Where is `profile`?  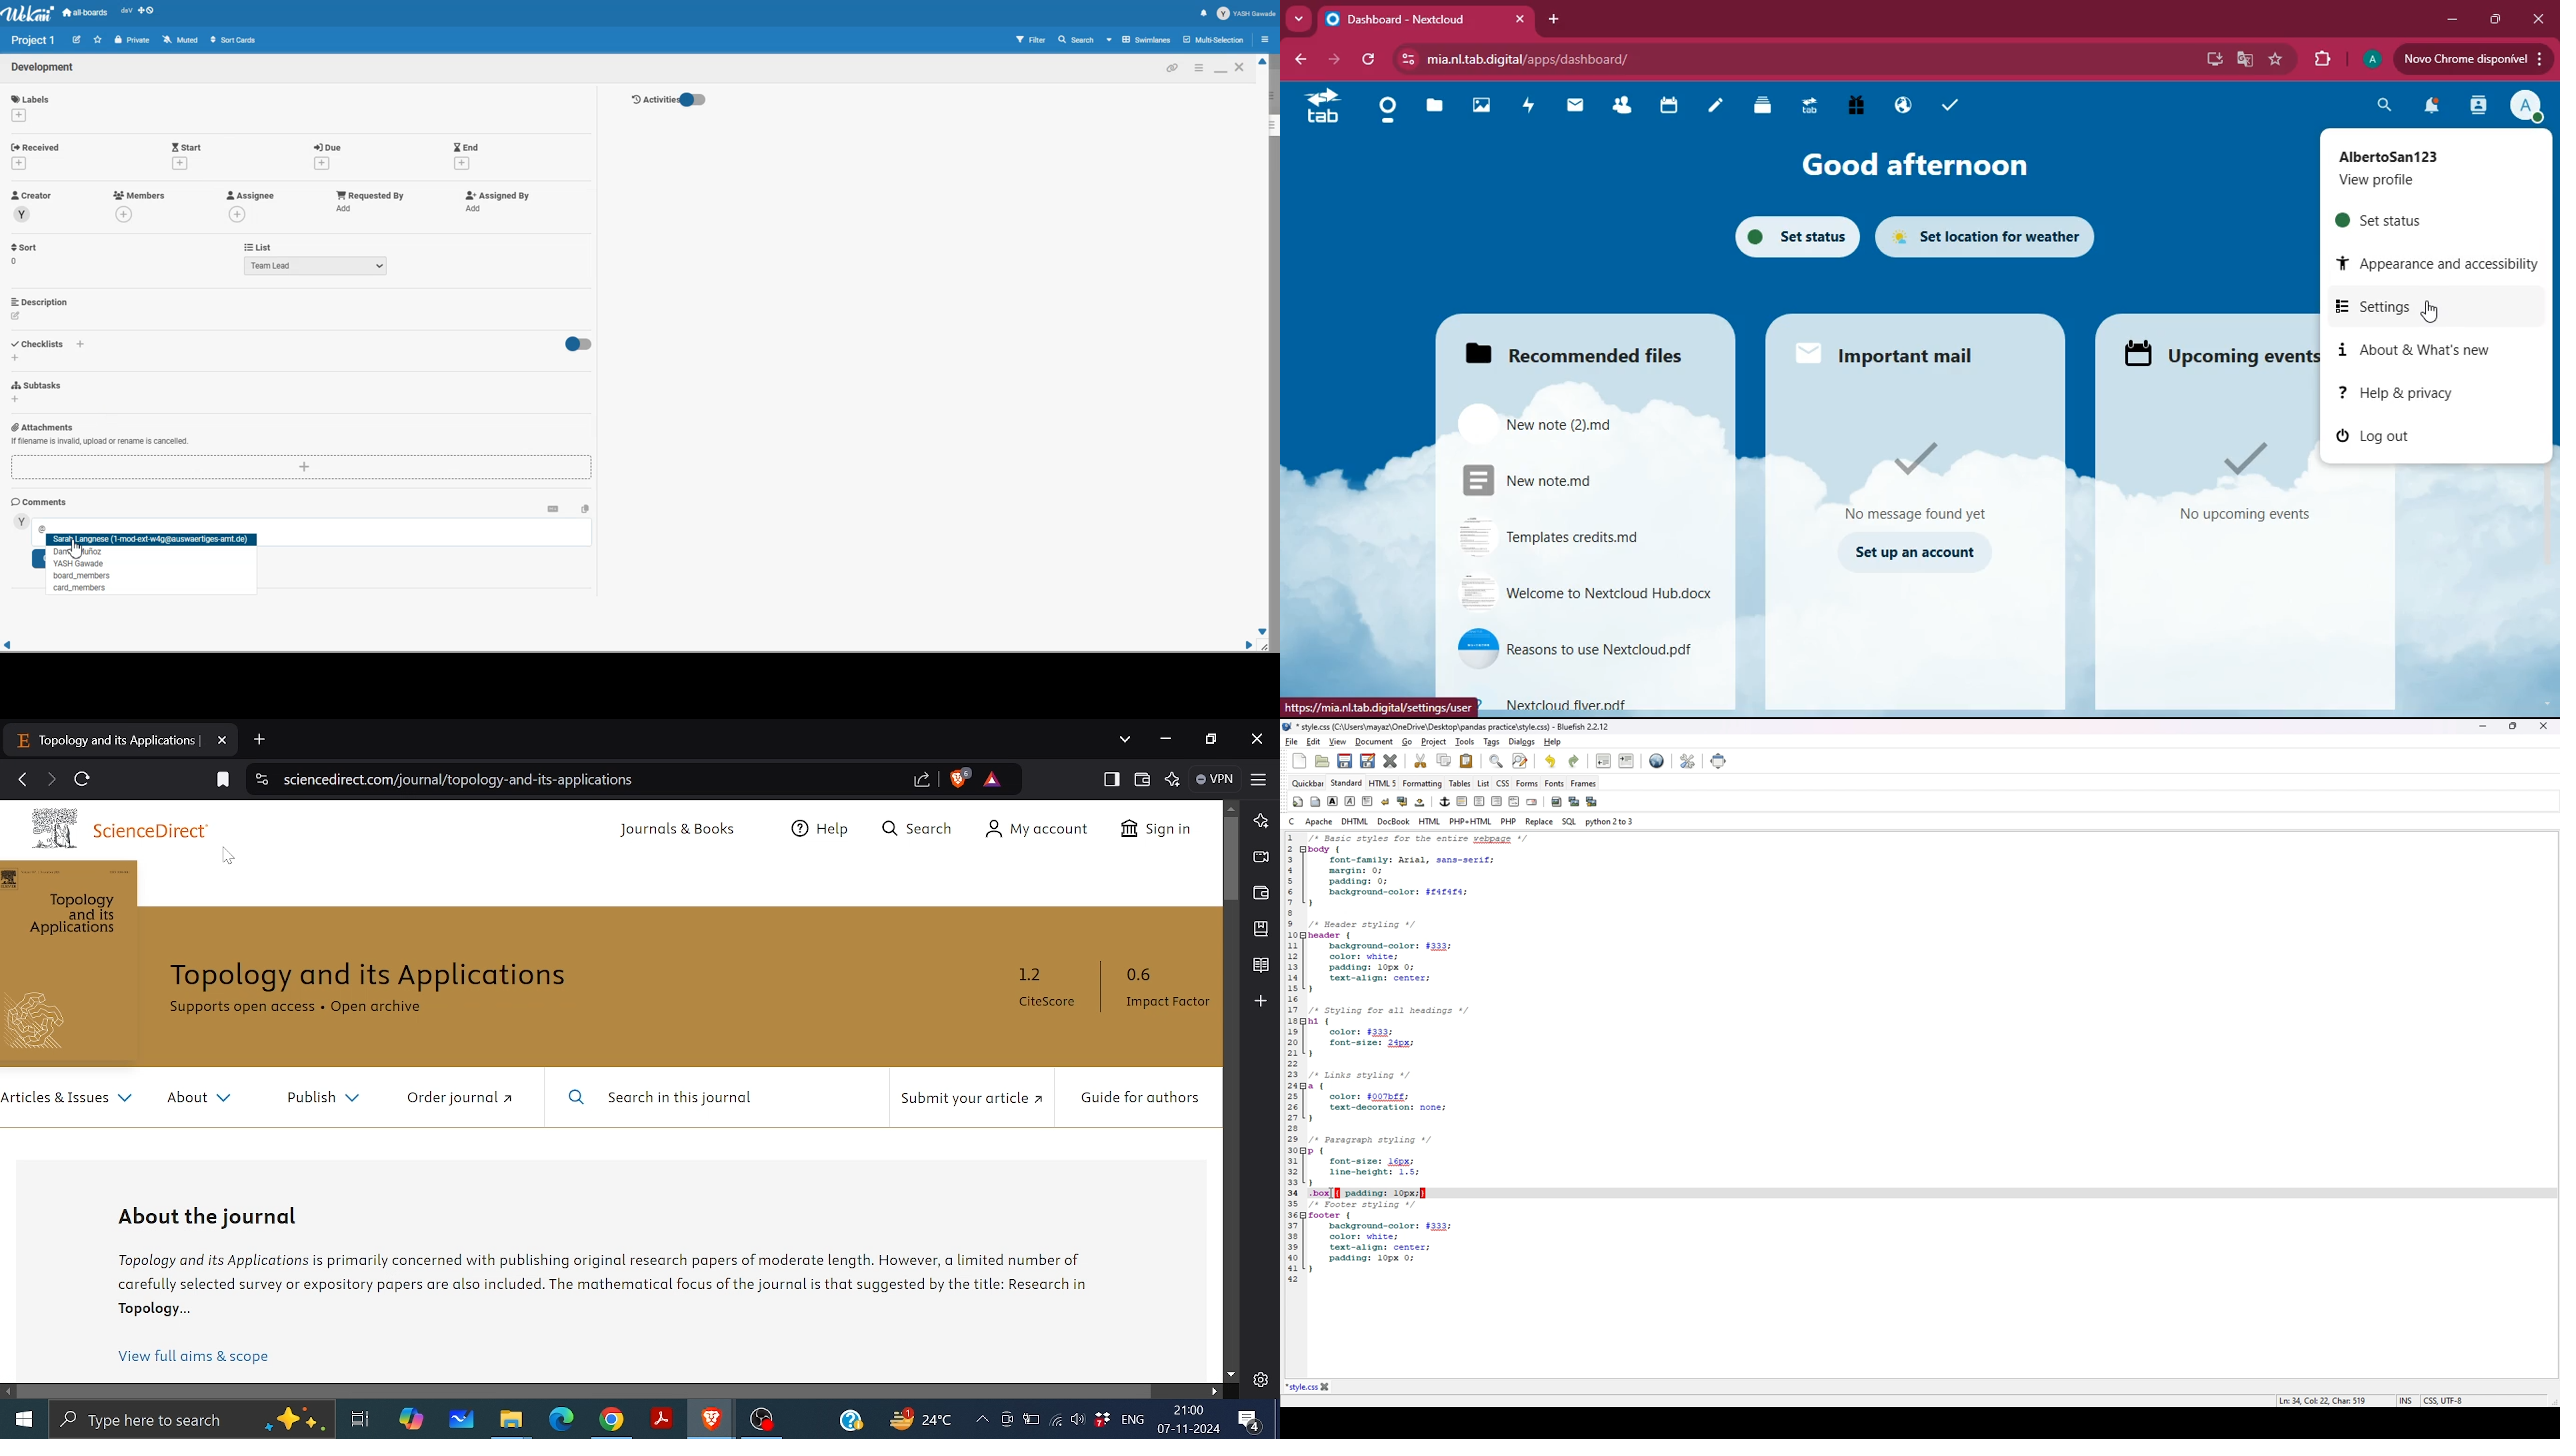 profile is located at coordinates (2368, 60).